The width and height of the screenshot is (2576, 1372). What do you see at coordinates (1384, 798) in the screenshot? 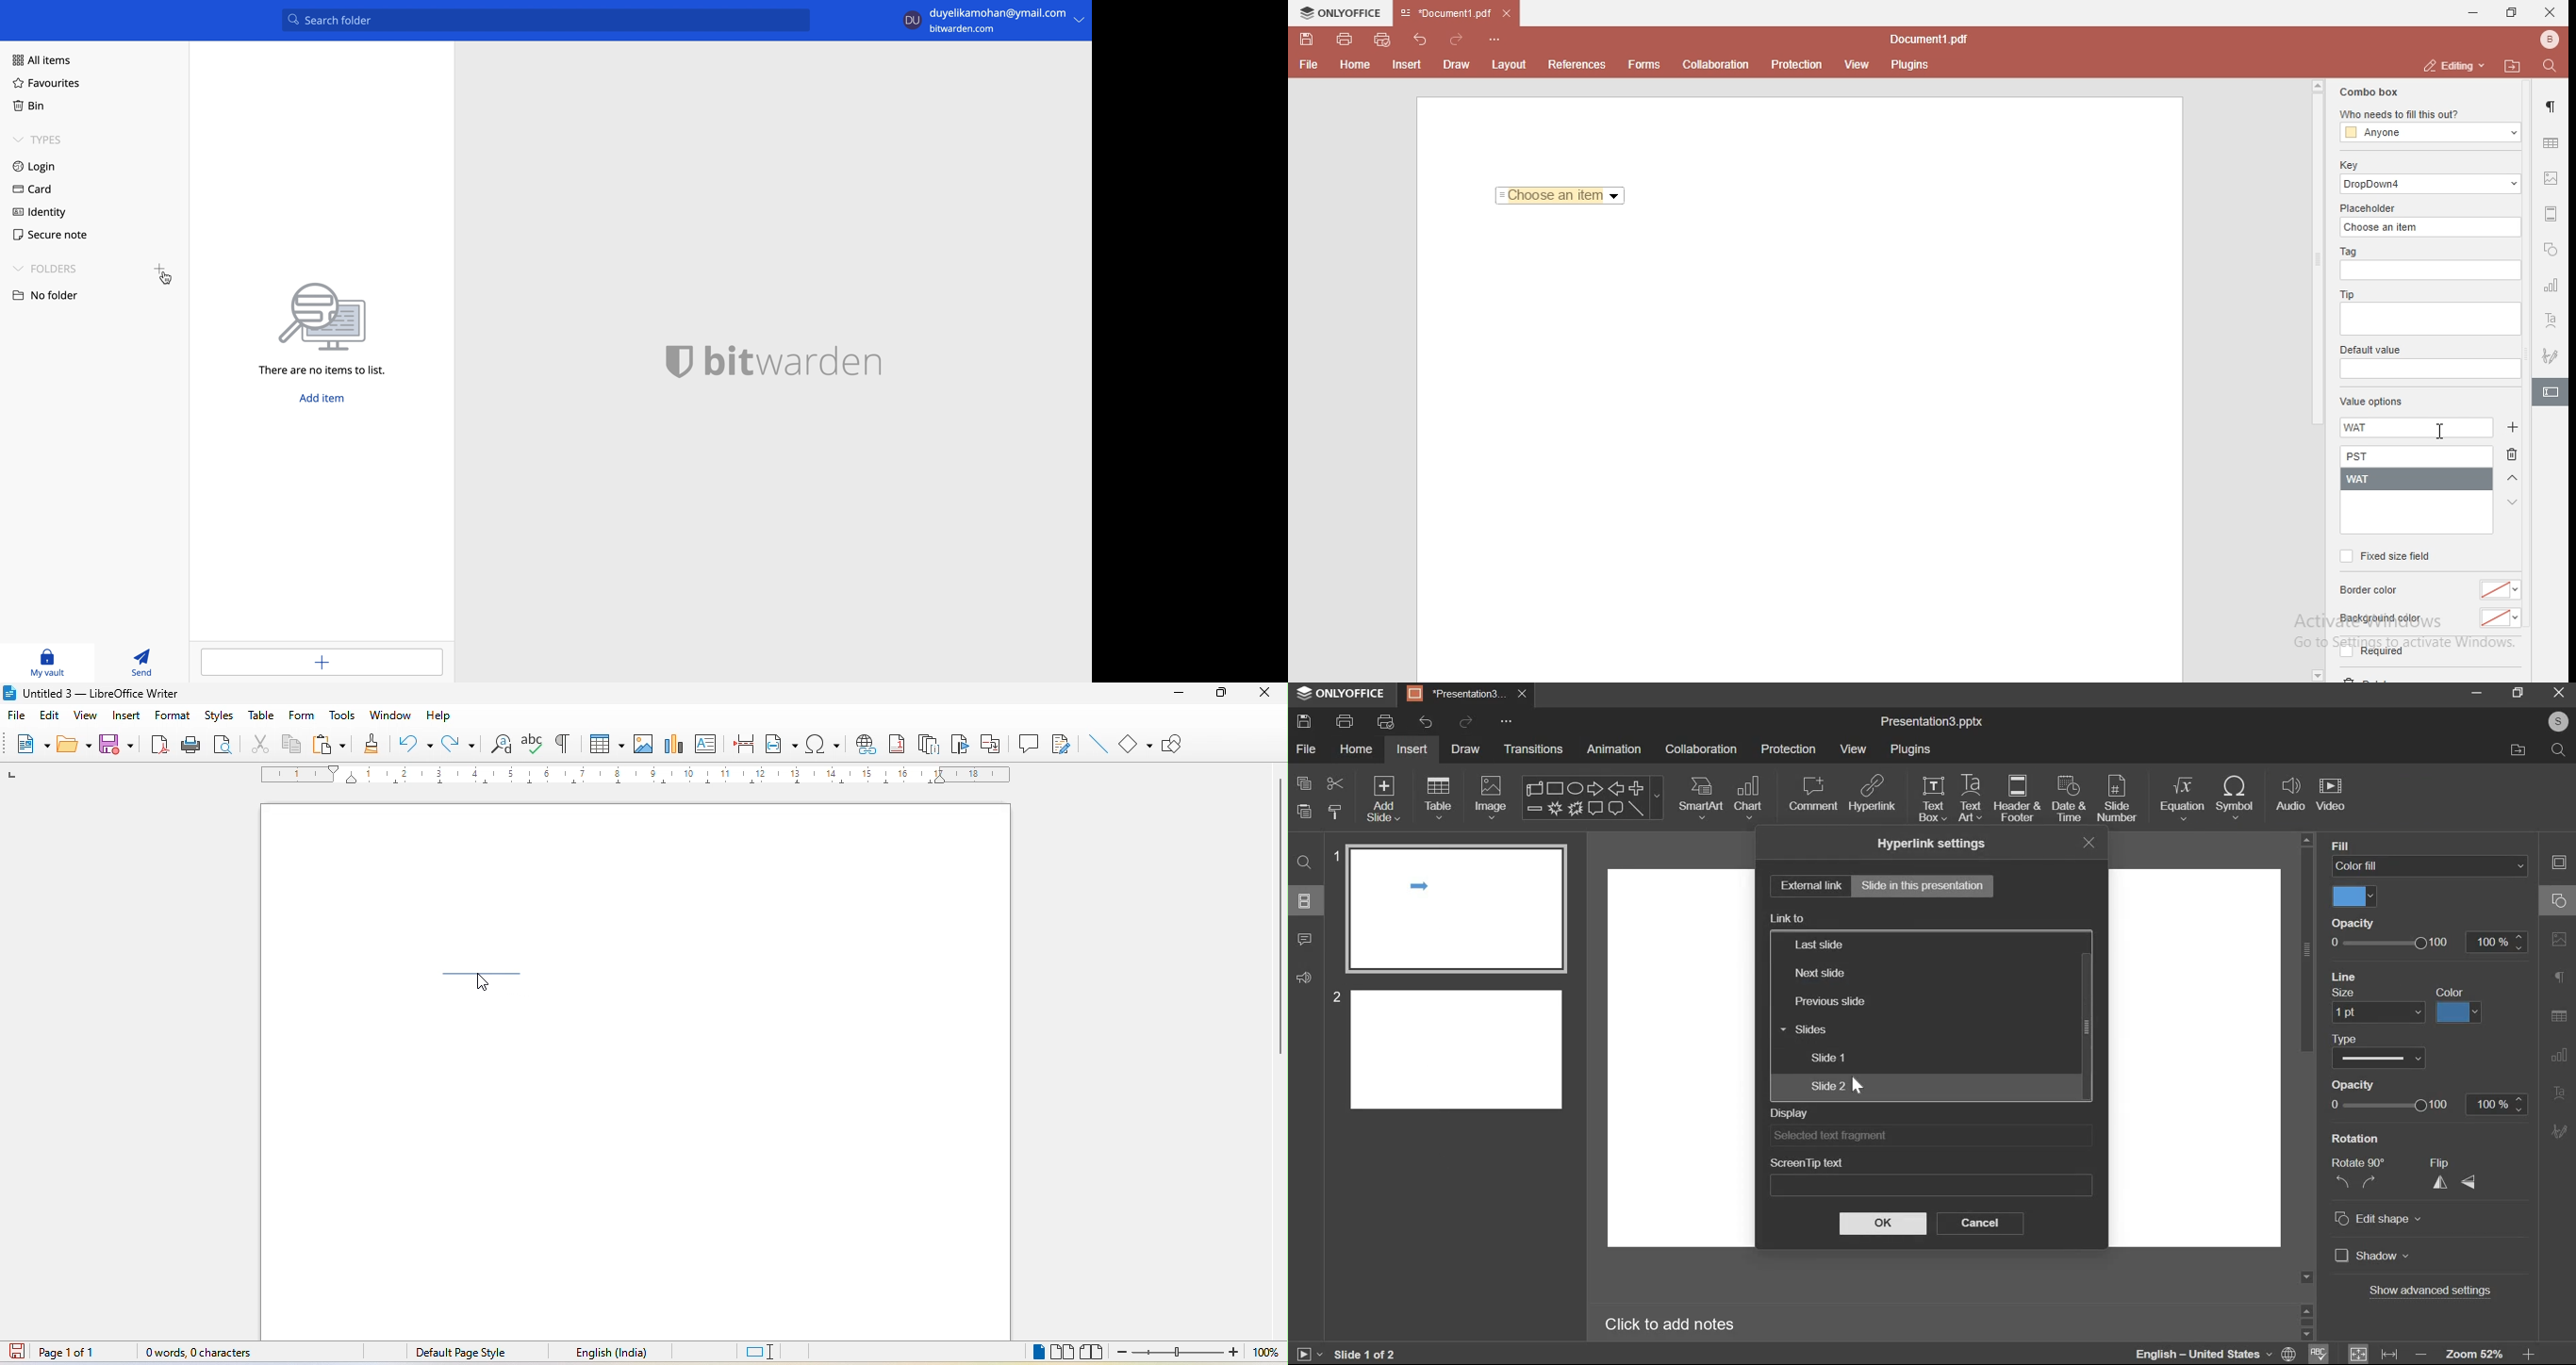
I see `add slide` at bounding box center [1384, 798].